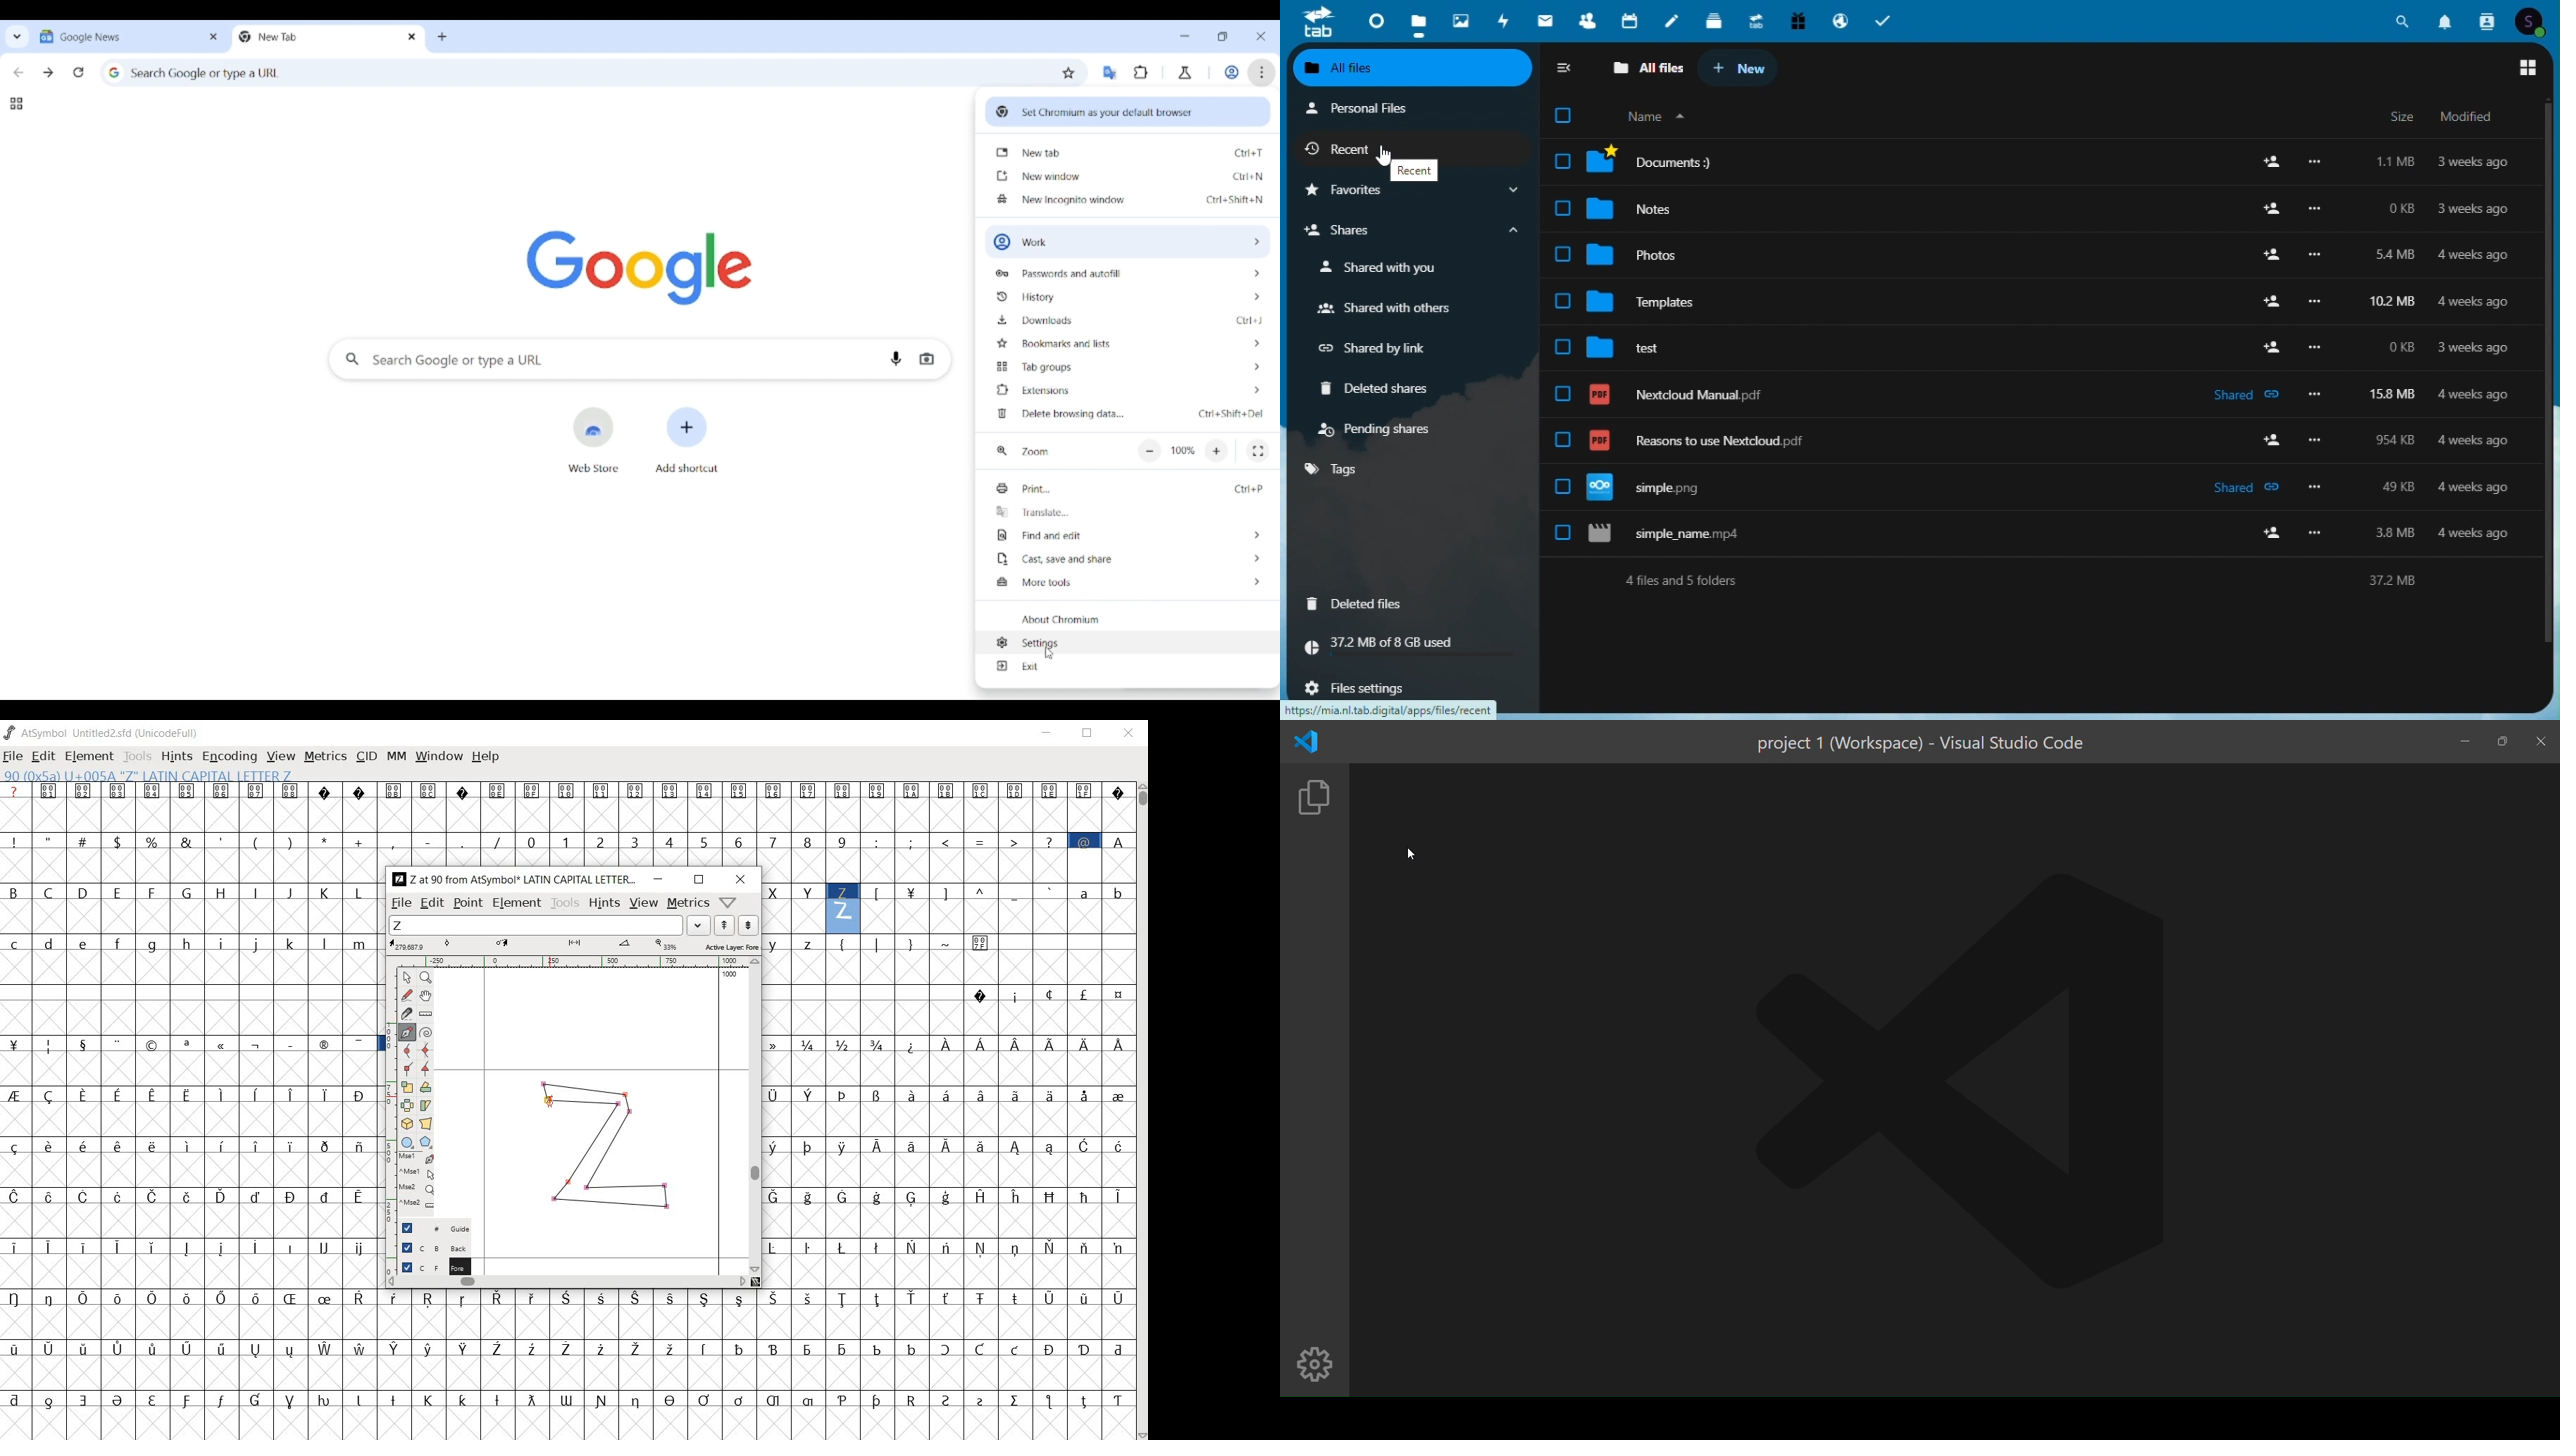 The height and width of the screenshot is (1456, 2576). I want to click on Guide, so click(428, 1228).